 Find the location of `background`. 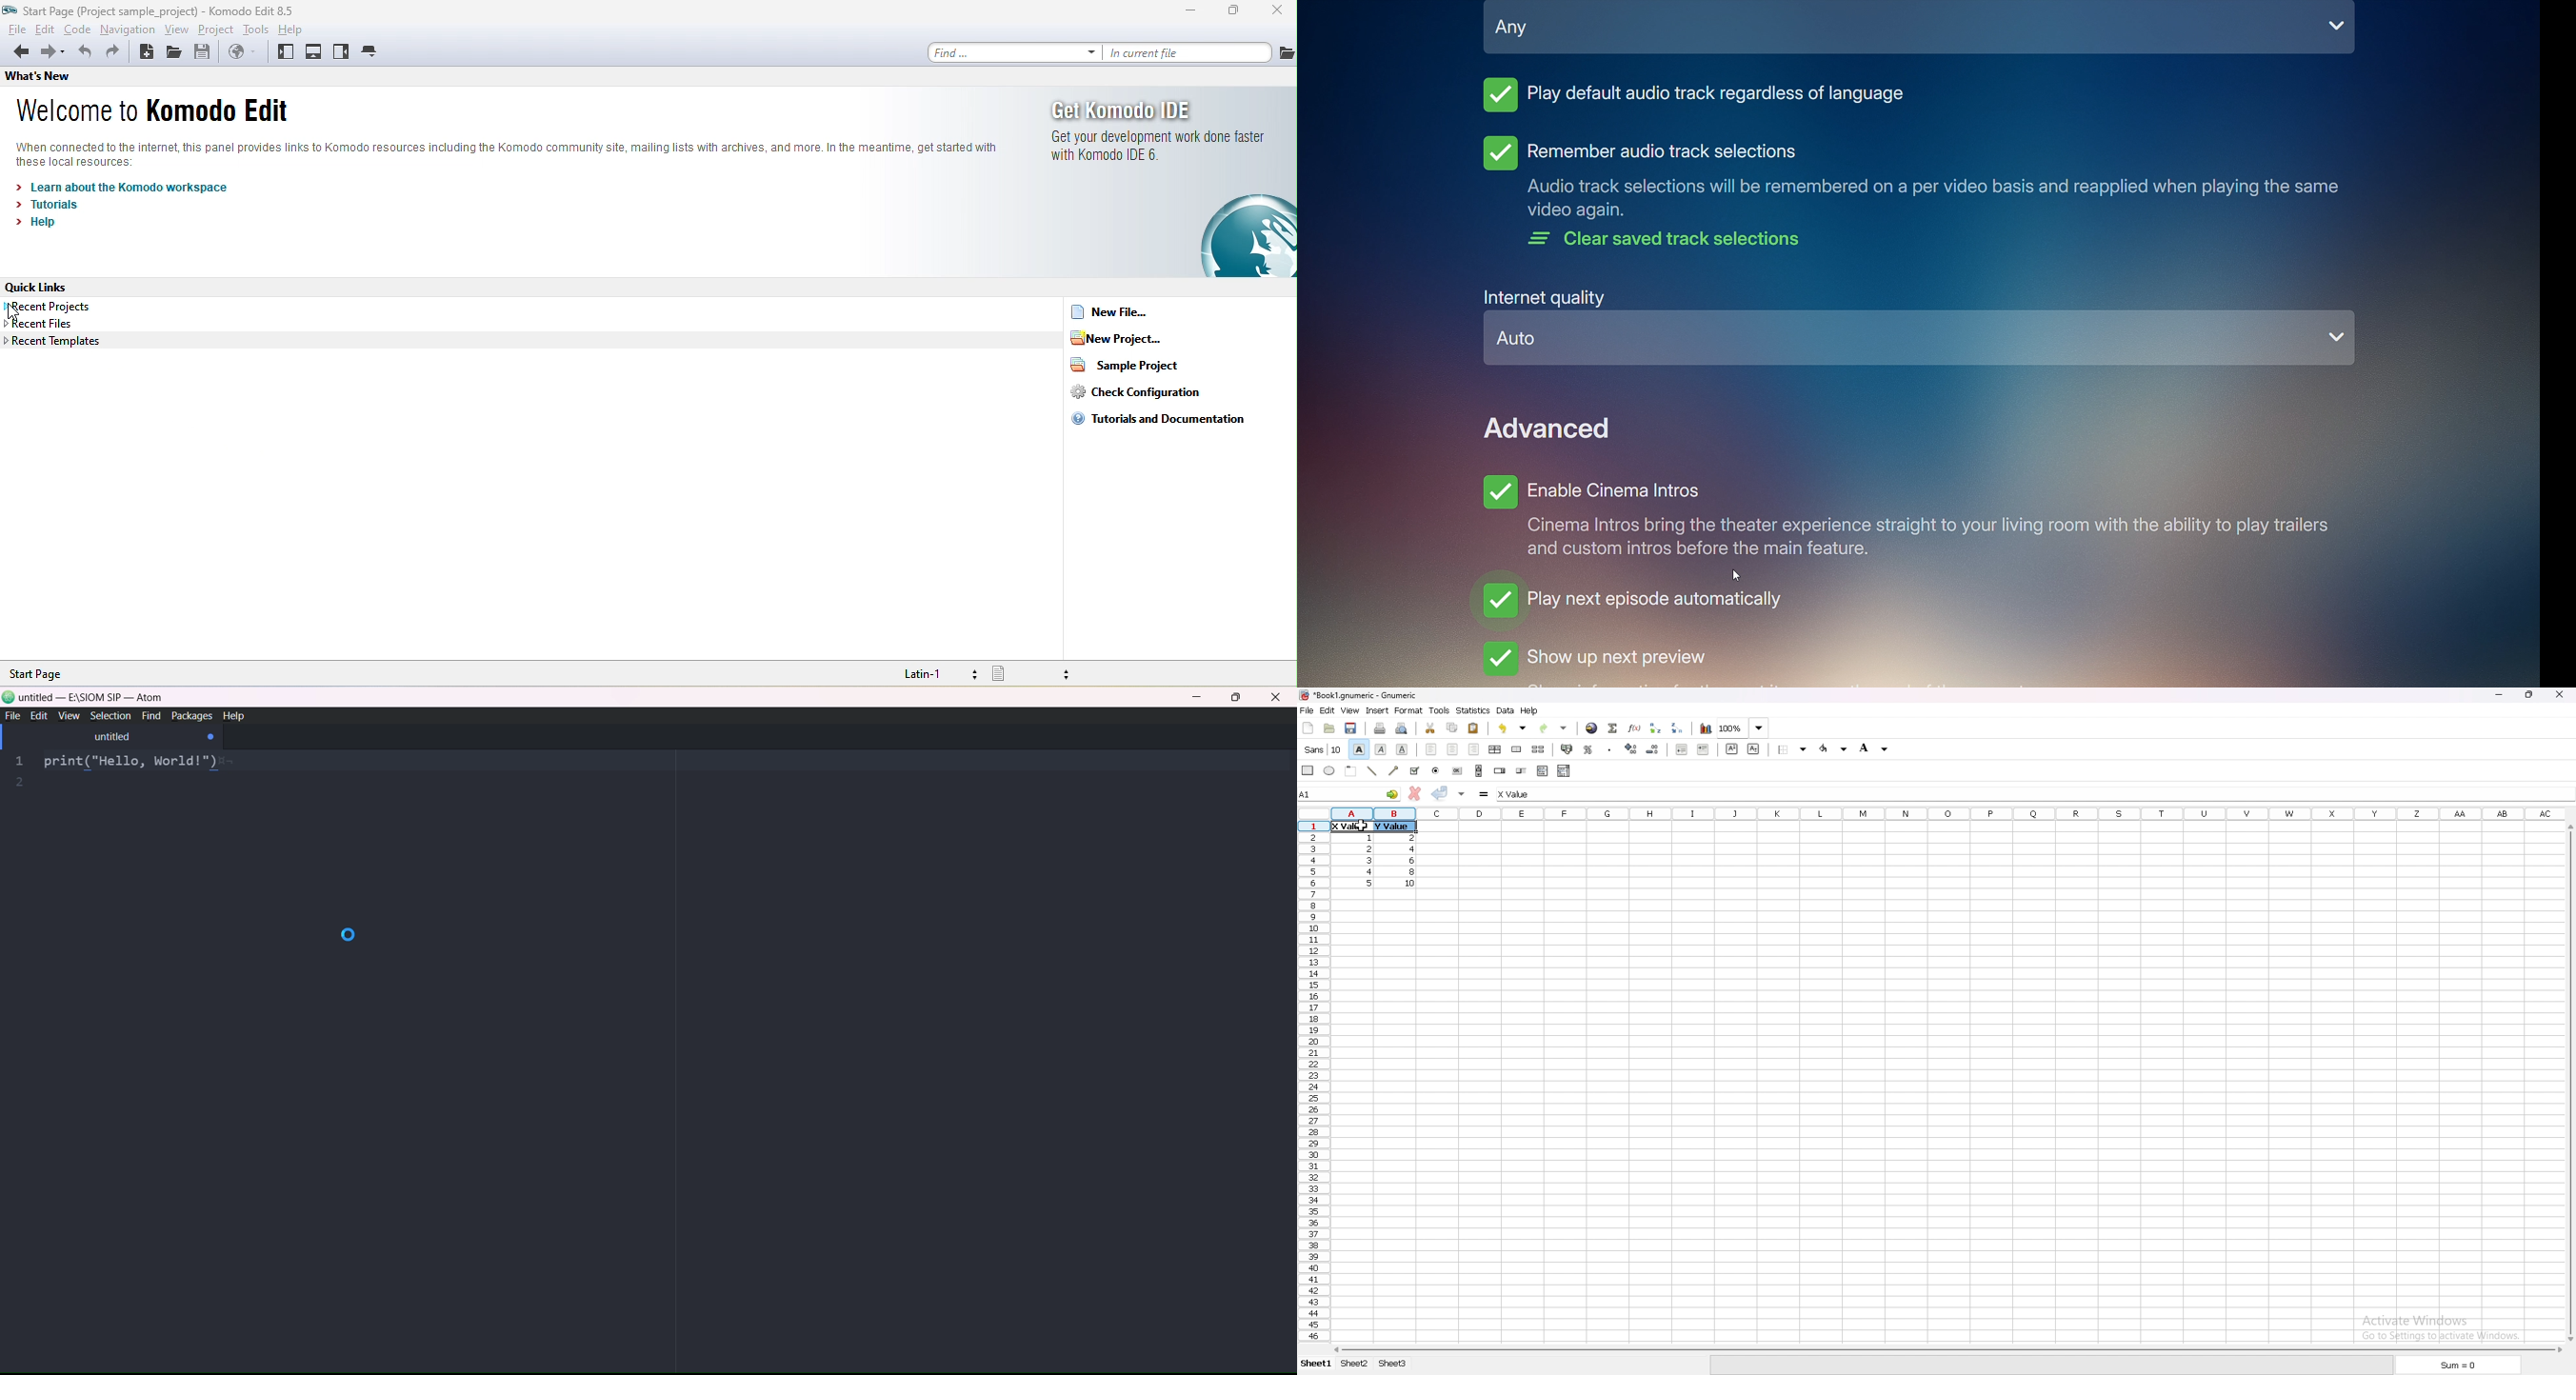

background is located at coordinates (1874, 747).